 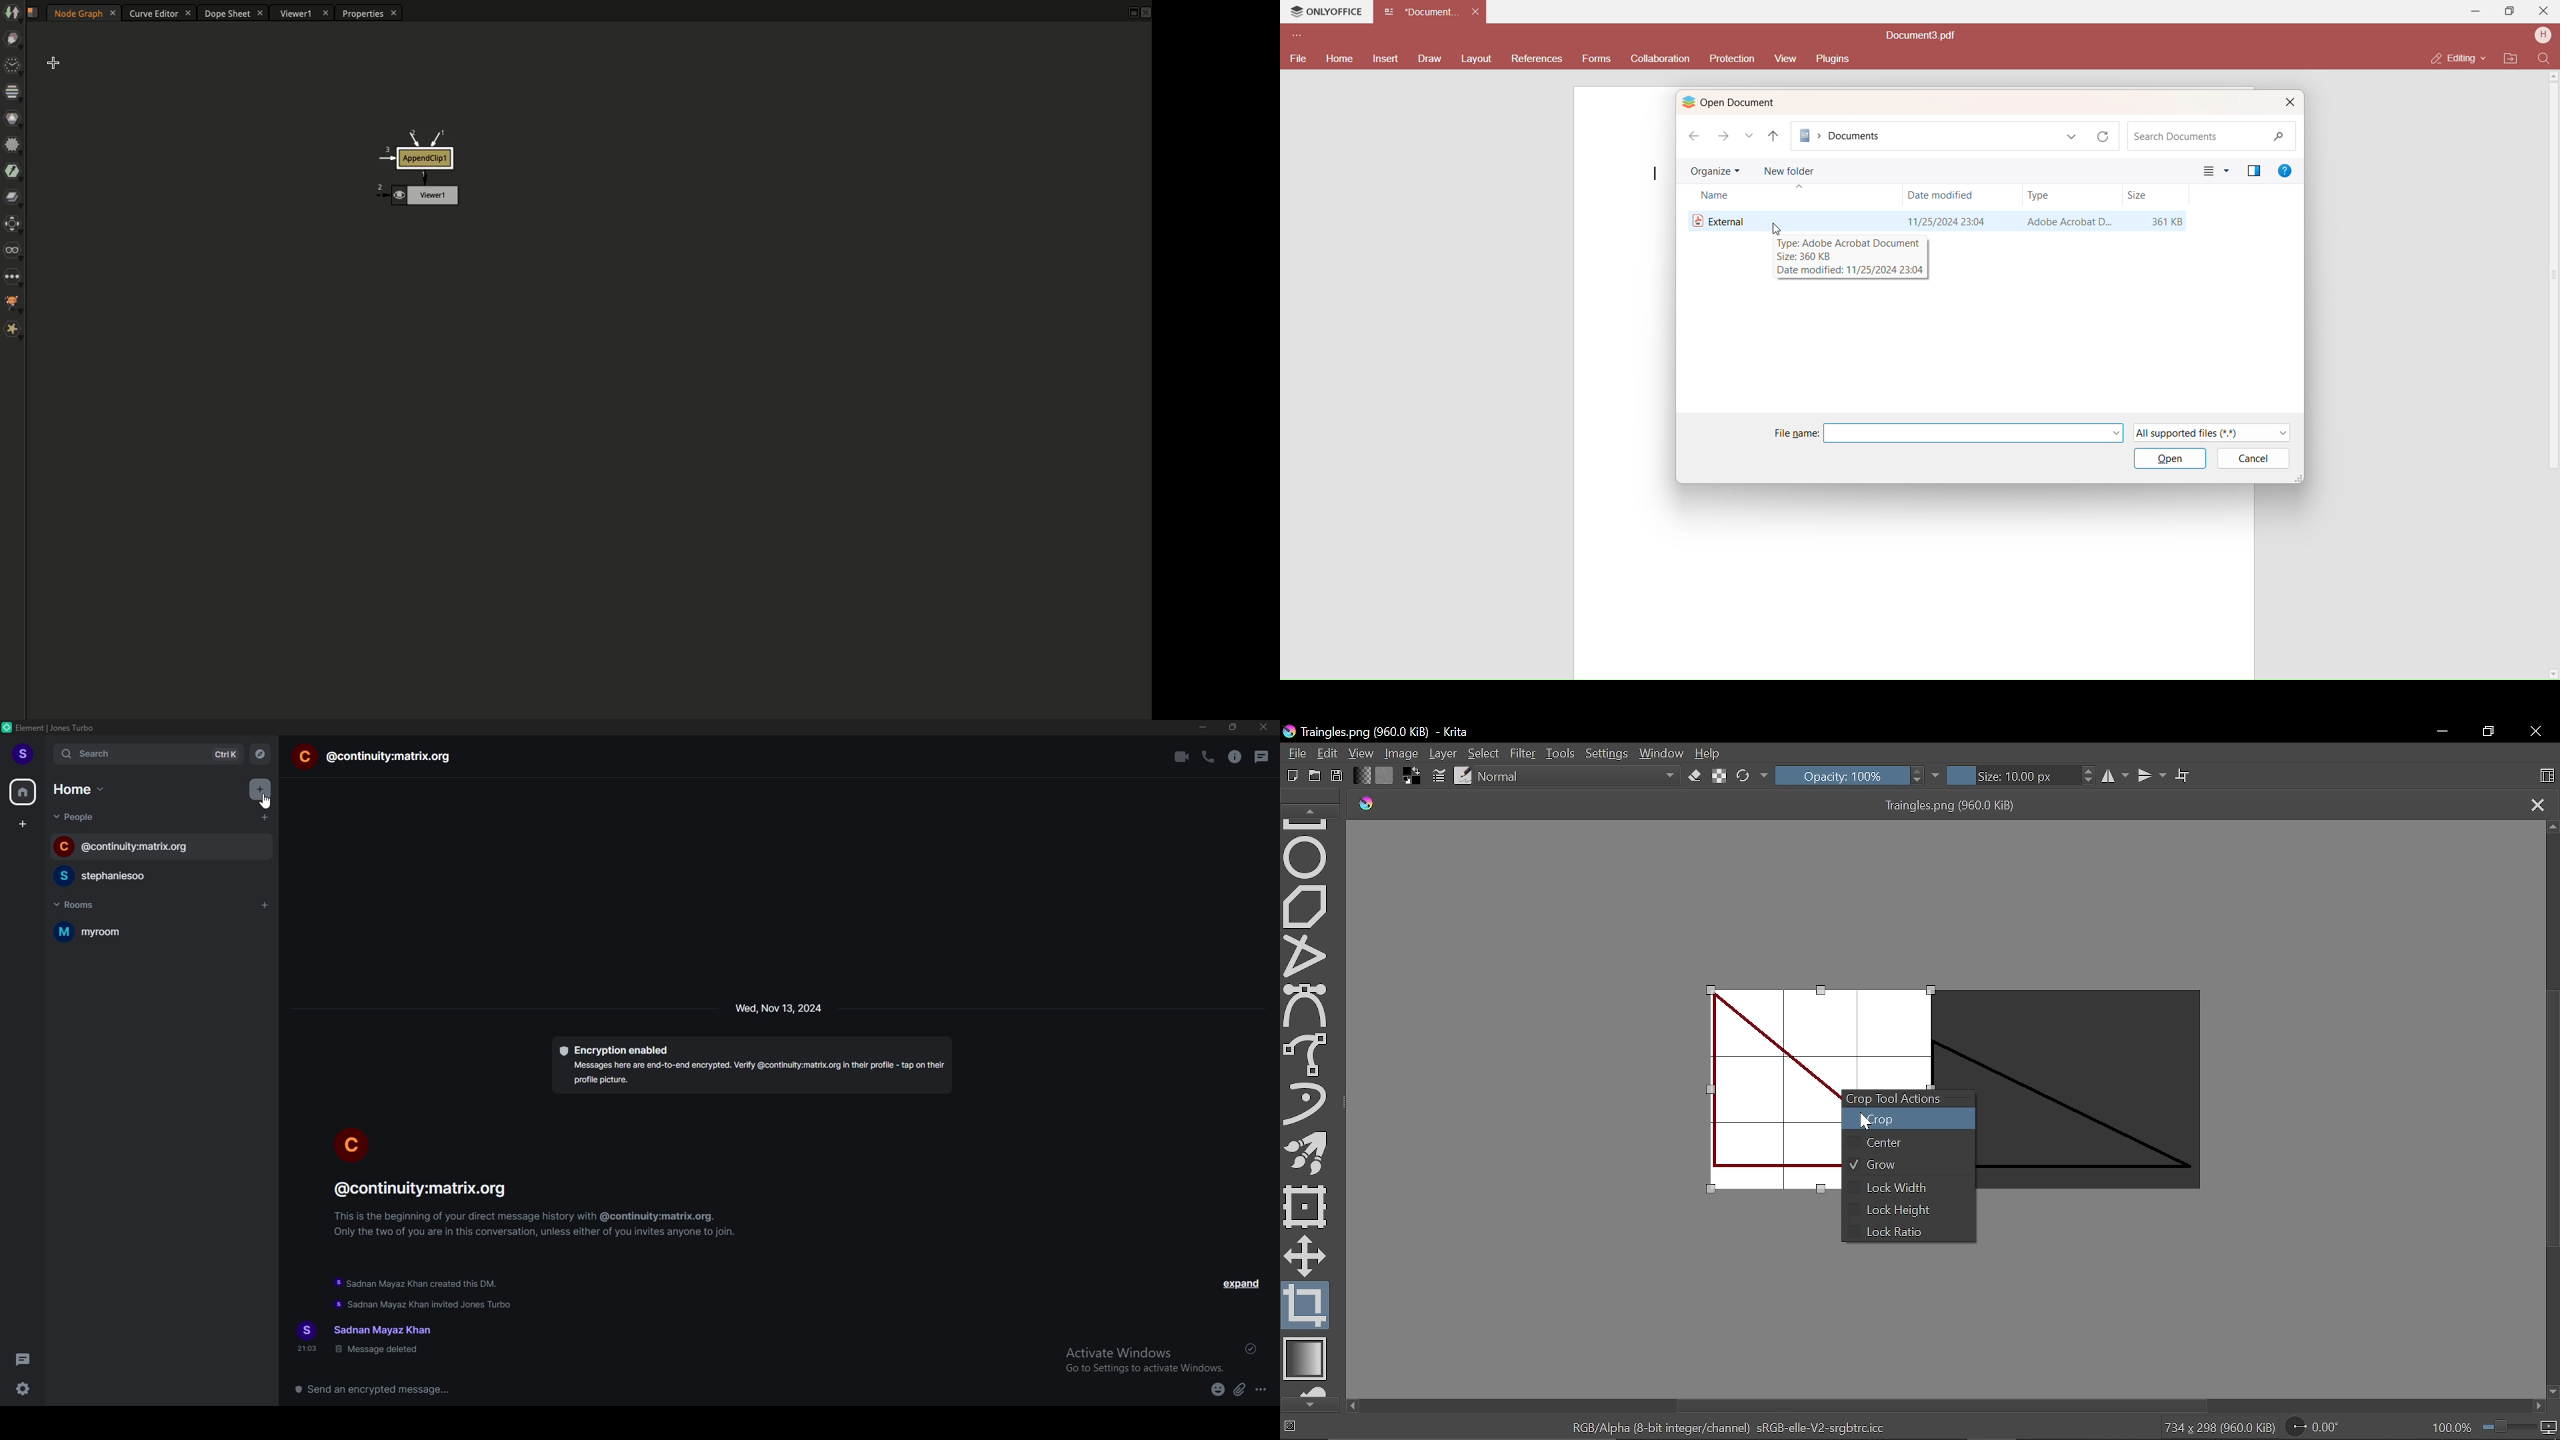 I want to click on home, so click(x=82, y=789).